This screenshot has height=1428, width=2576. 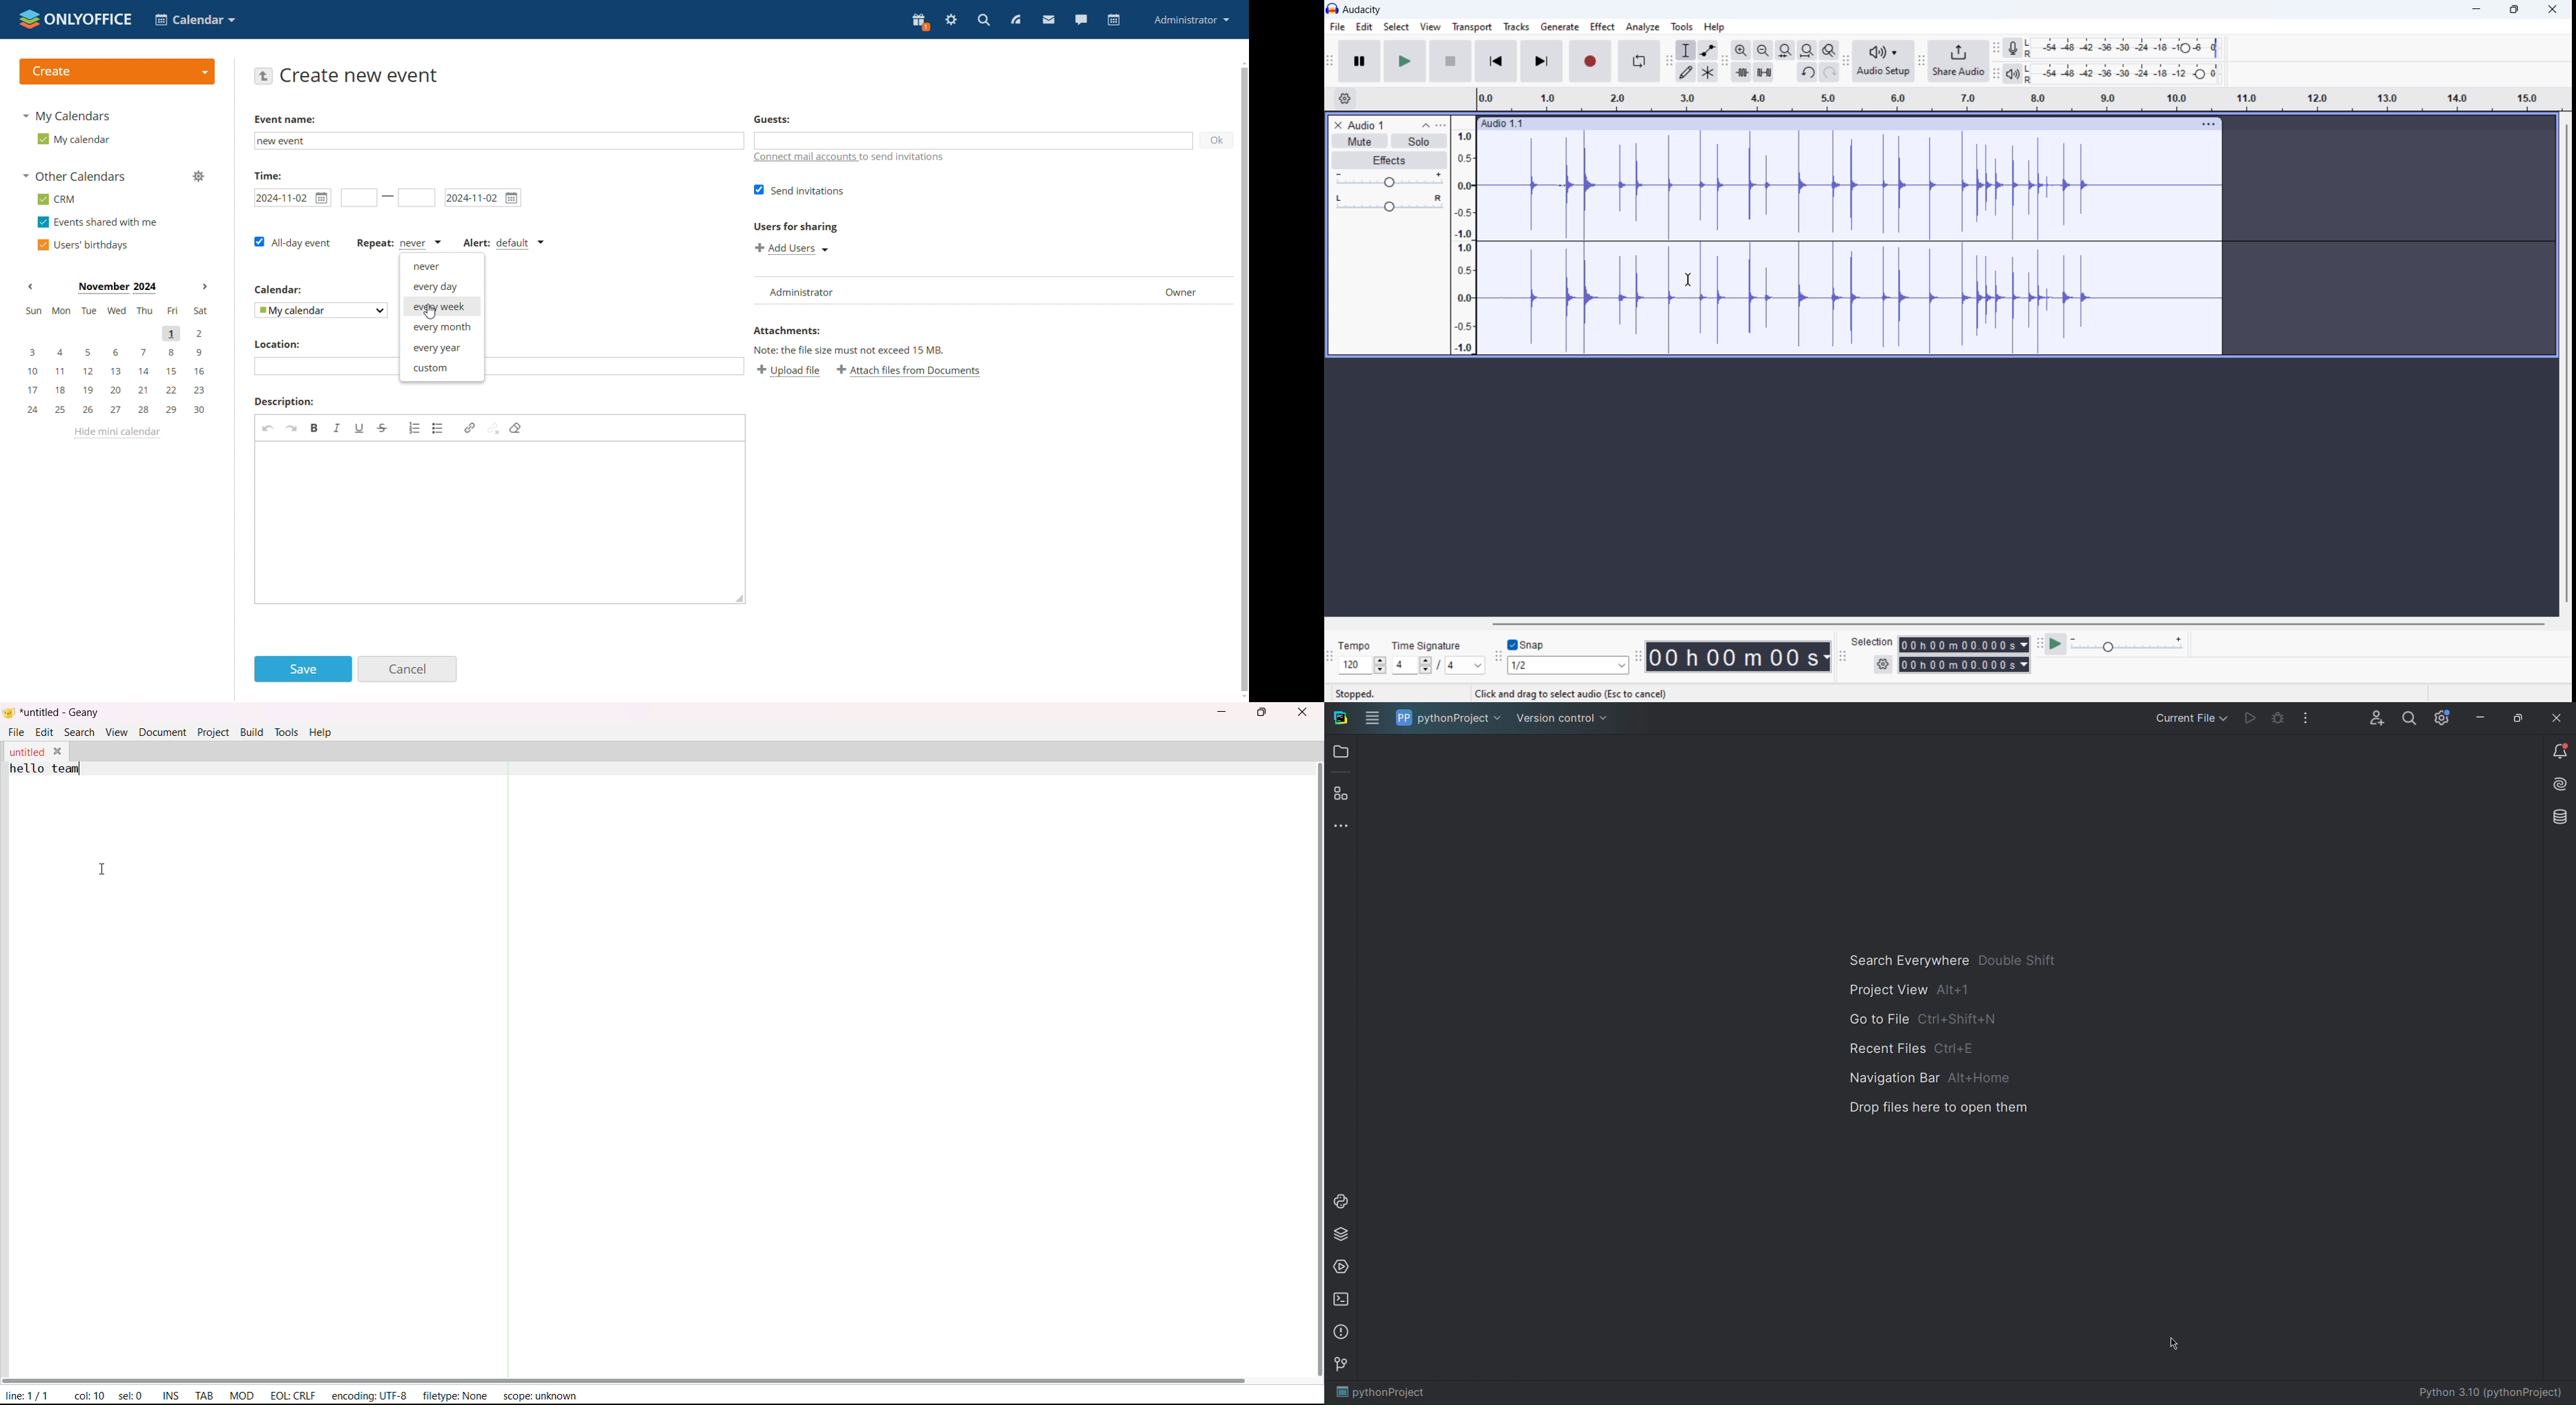 What do you see at coordinates (1842, 657) in the screenshot?
I see `selection toolbar` at bounding box center [1842, 657].